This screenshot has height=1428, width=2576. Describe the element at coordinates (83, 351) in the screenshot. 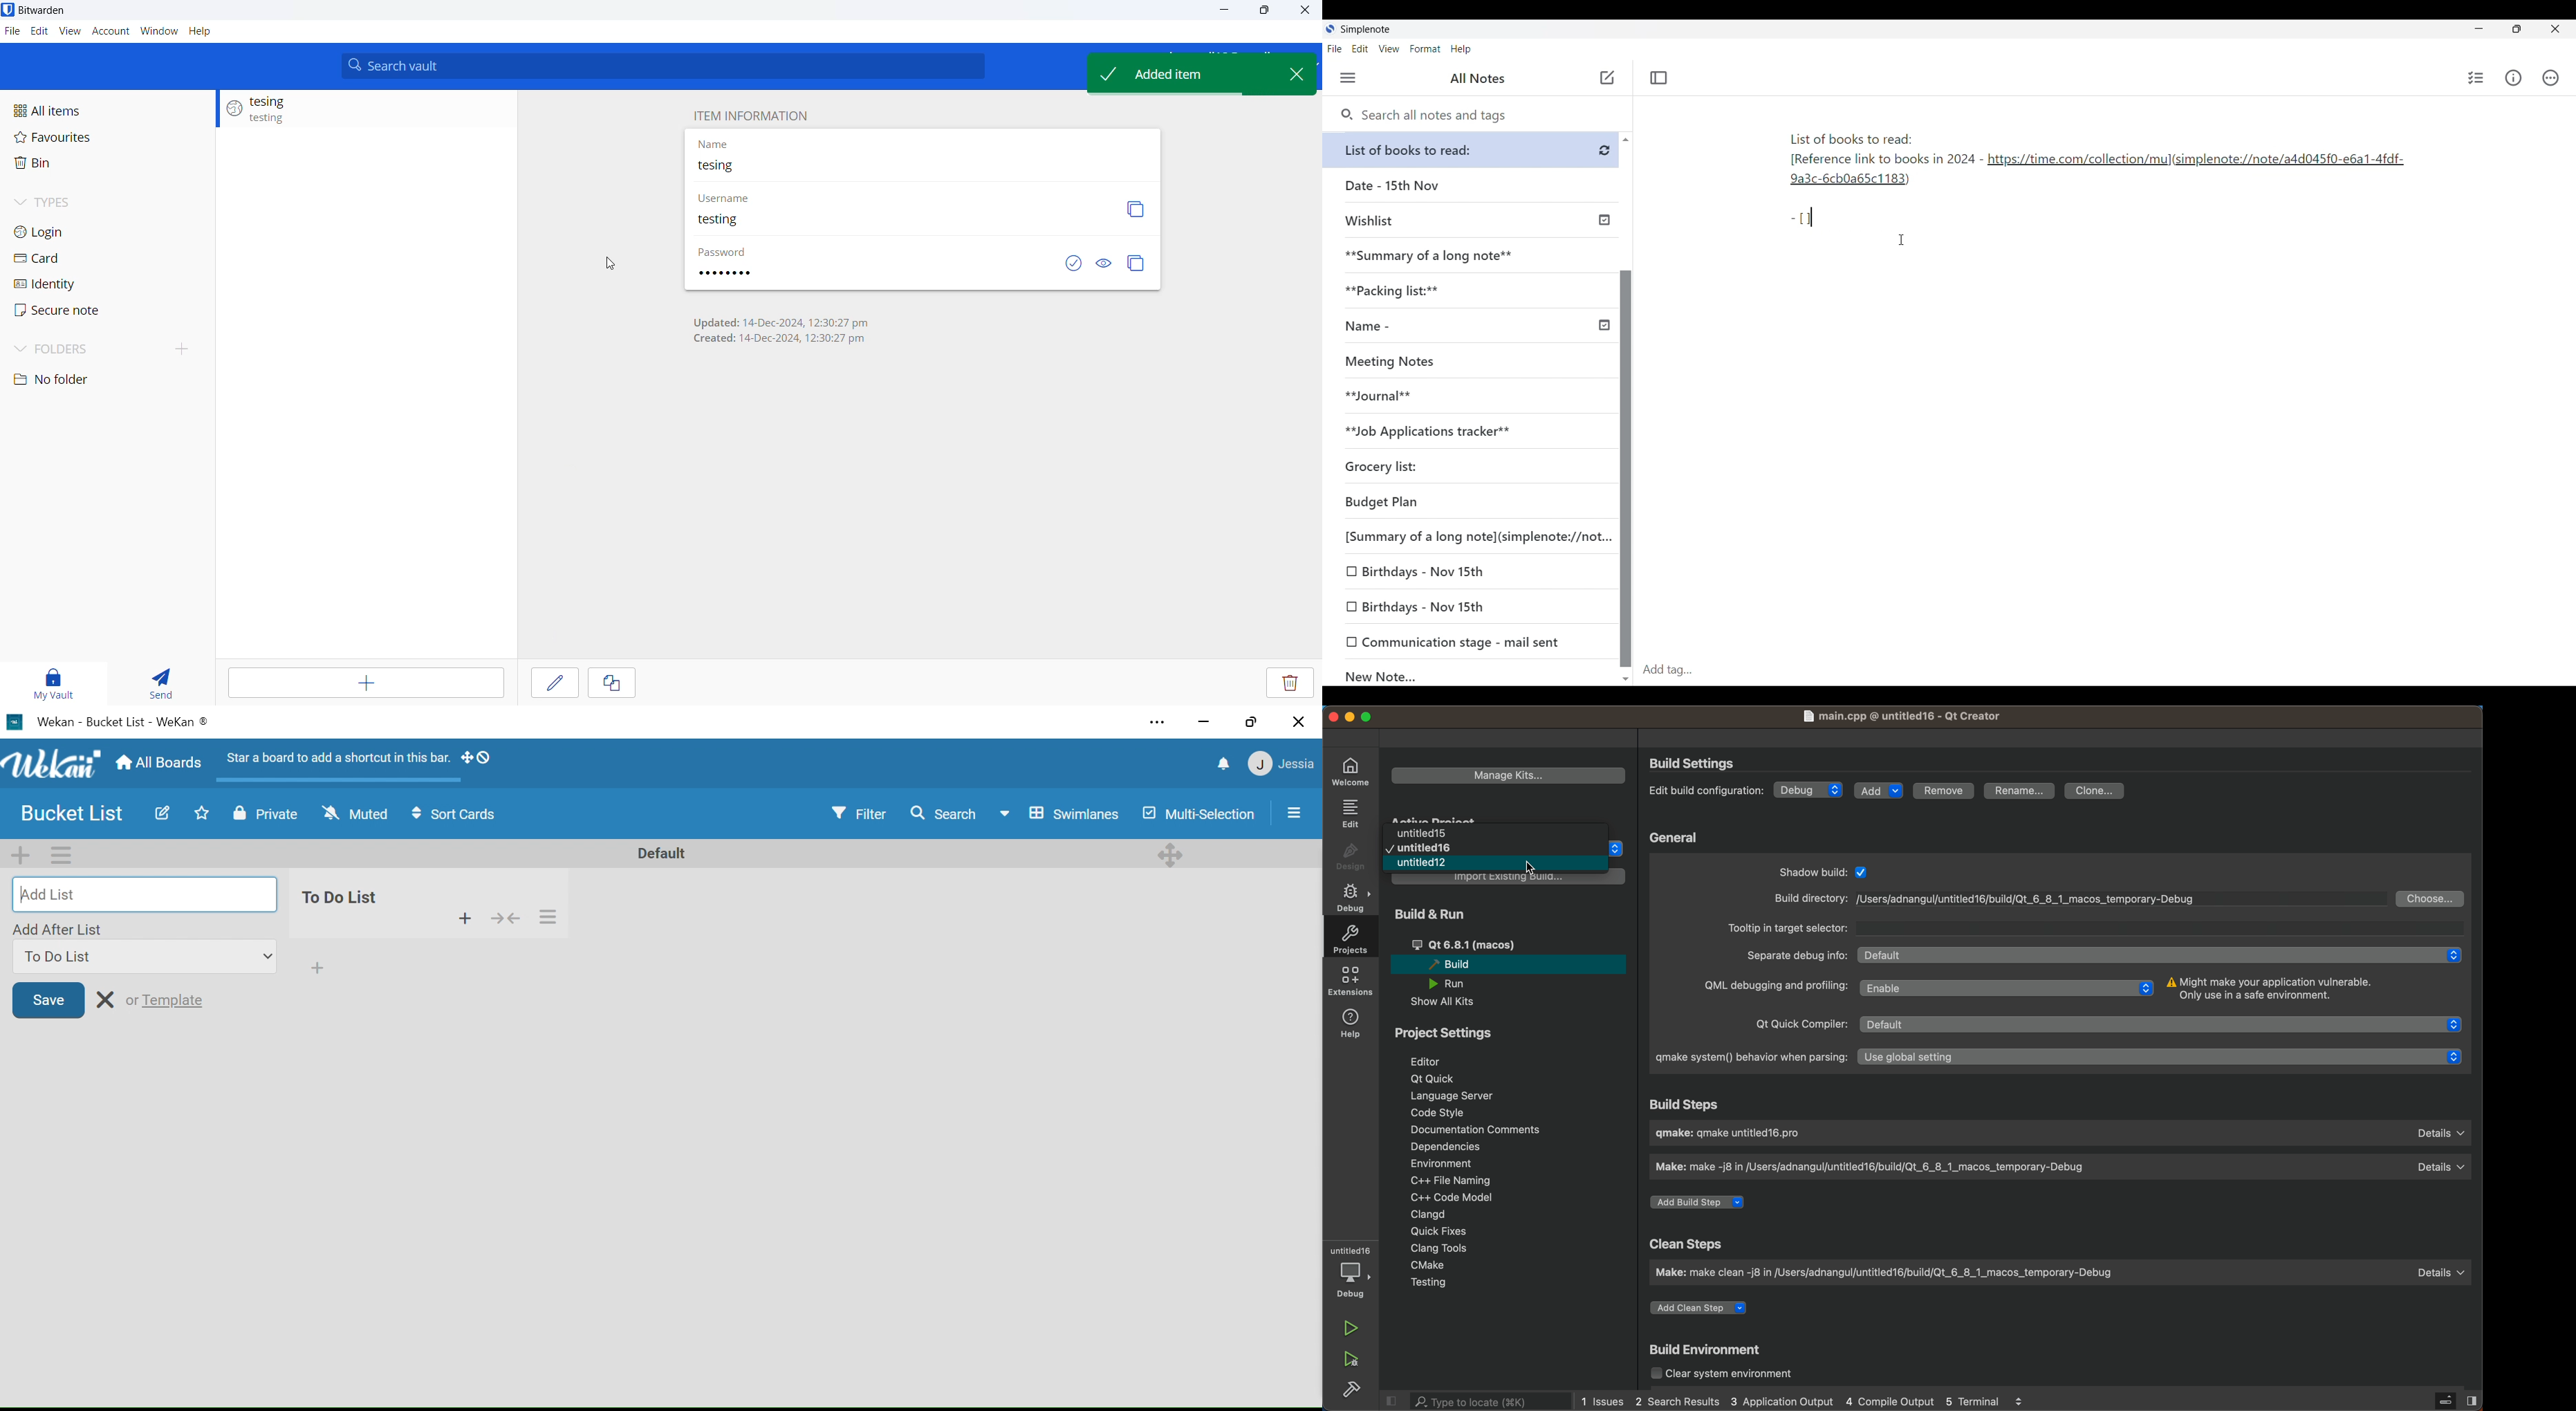

I see `folders` at that location.